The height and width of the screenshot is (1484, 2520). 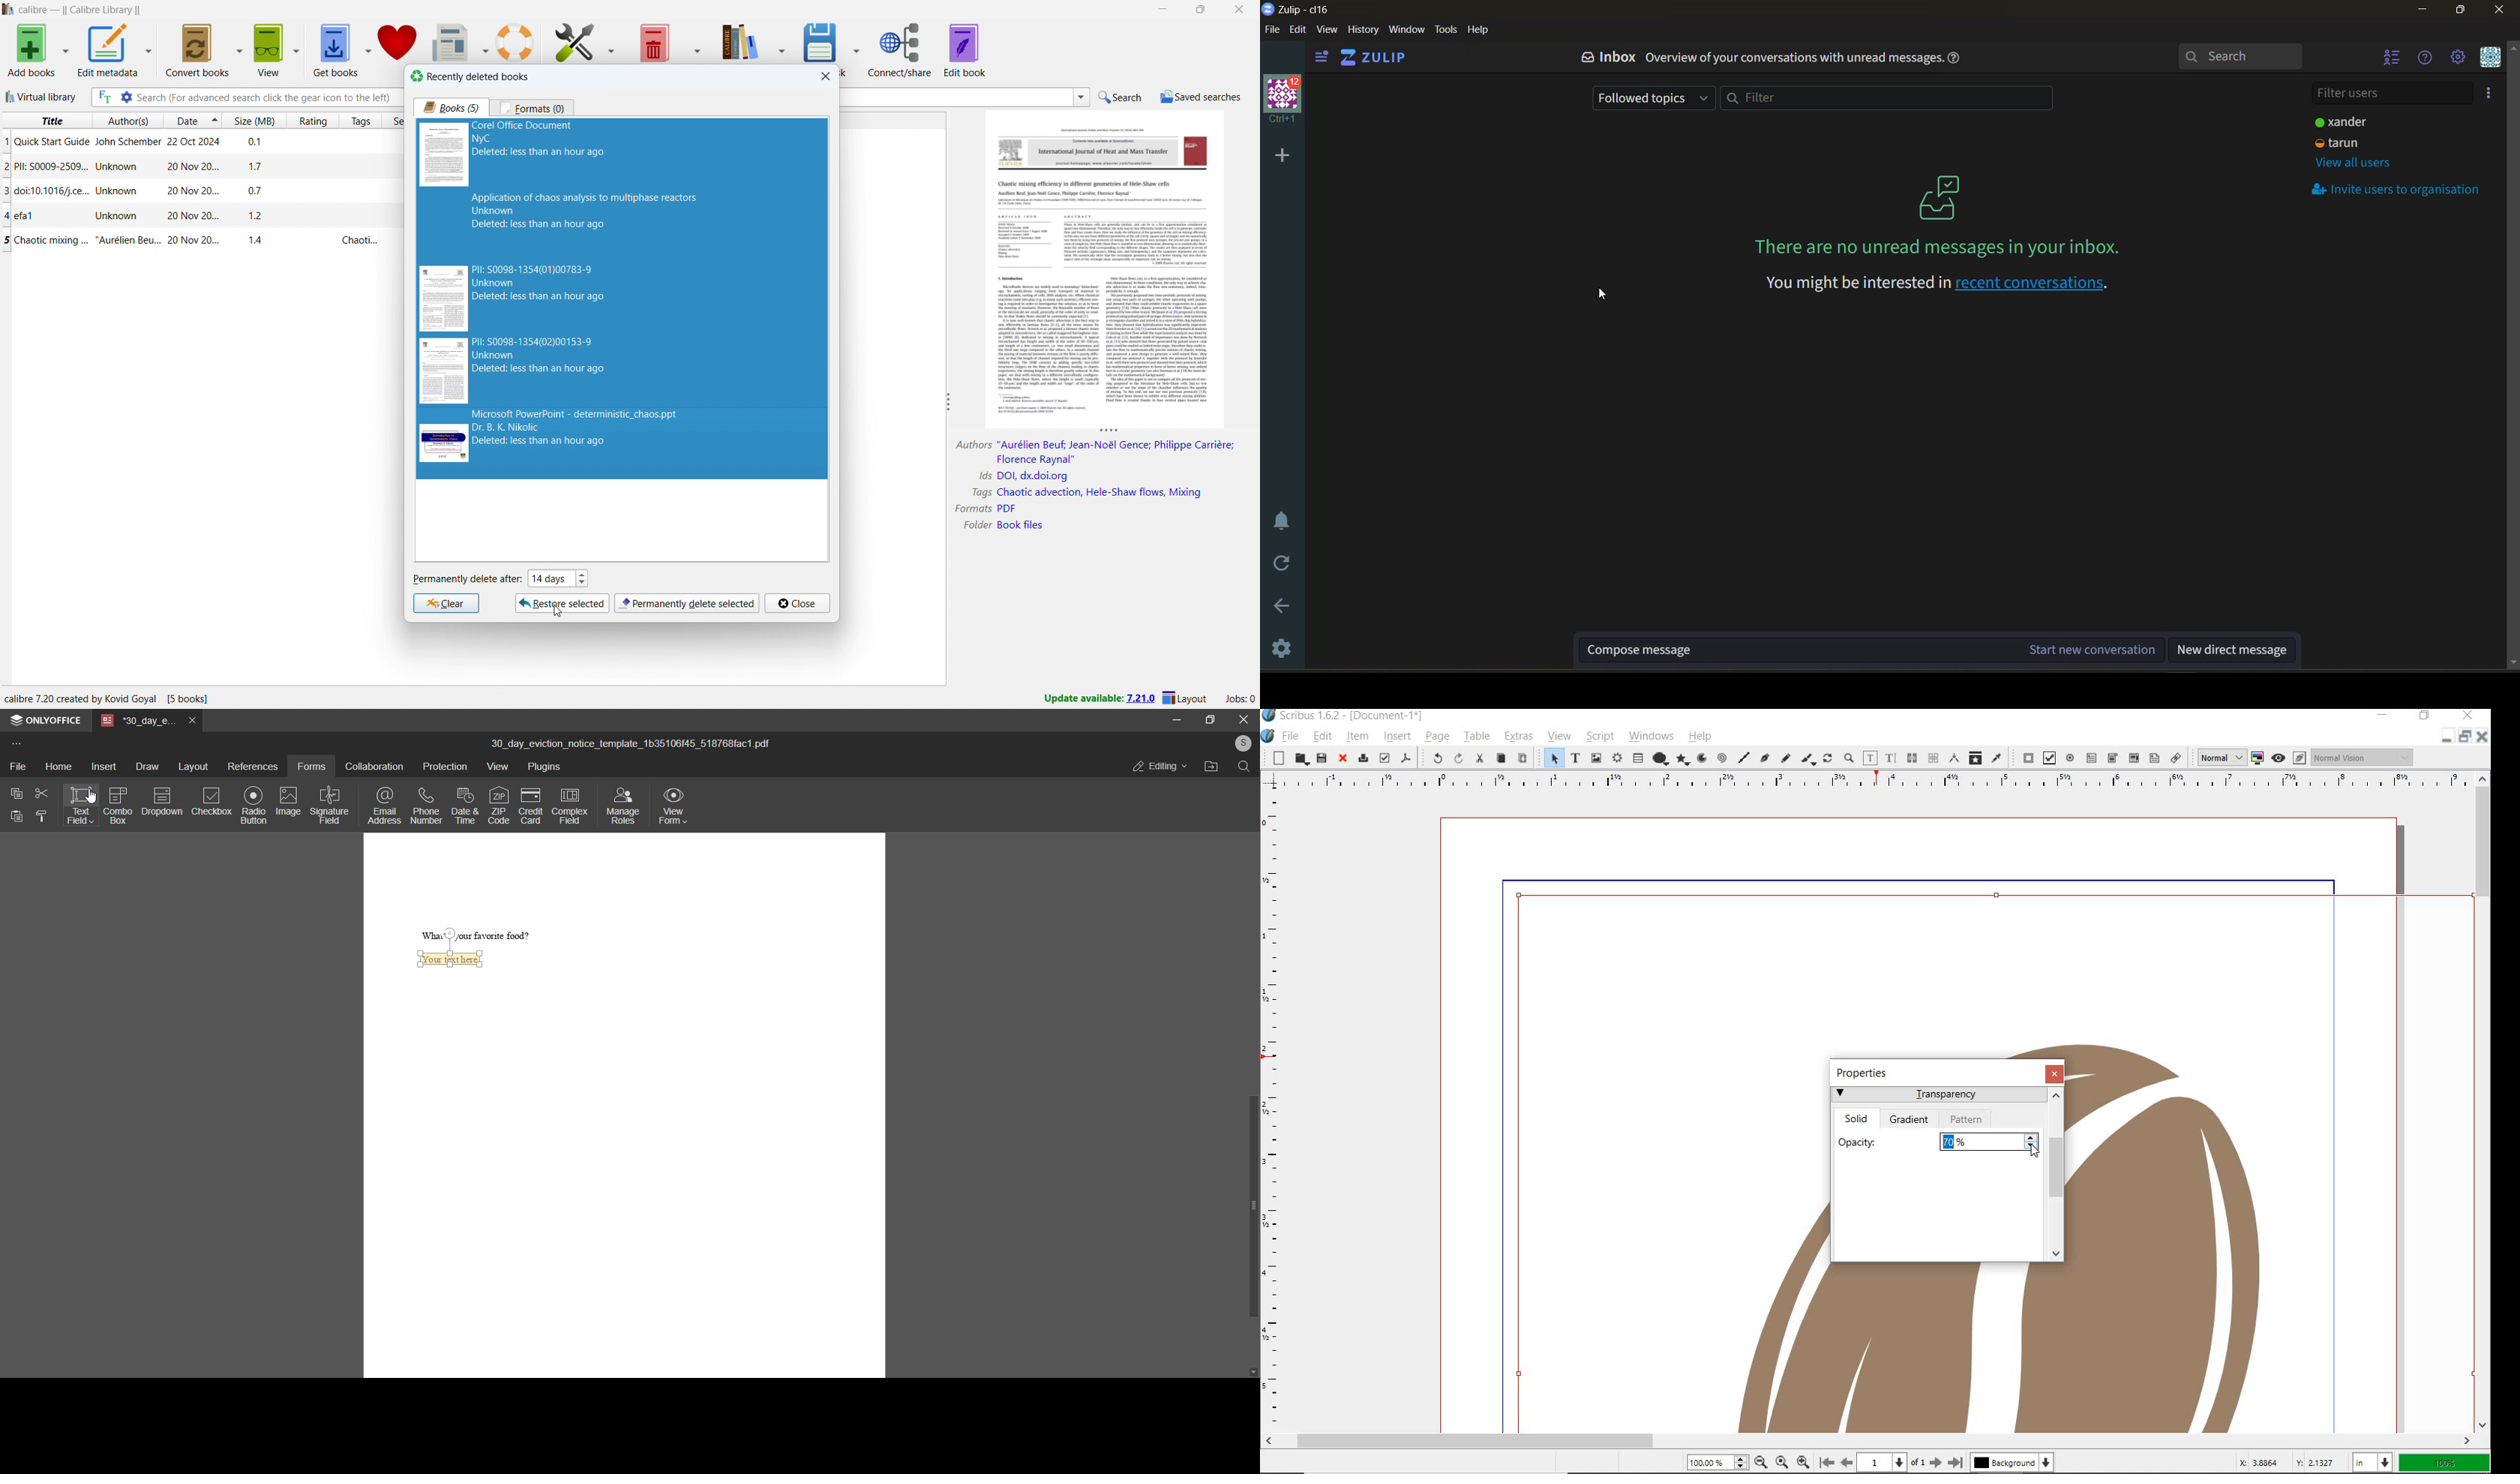 What do you see at coordinates (1956, 1462) in the screenshot?
I see `Last Page` at bounding box center [1956, 1462].